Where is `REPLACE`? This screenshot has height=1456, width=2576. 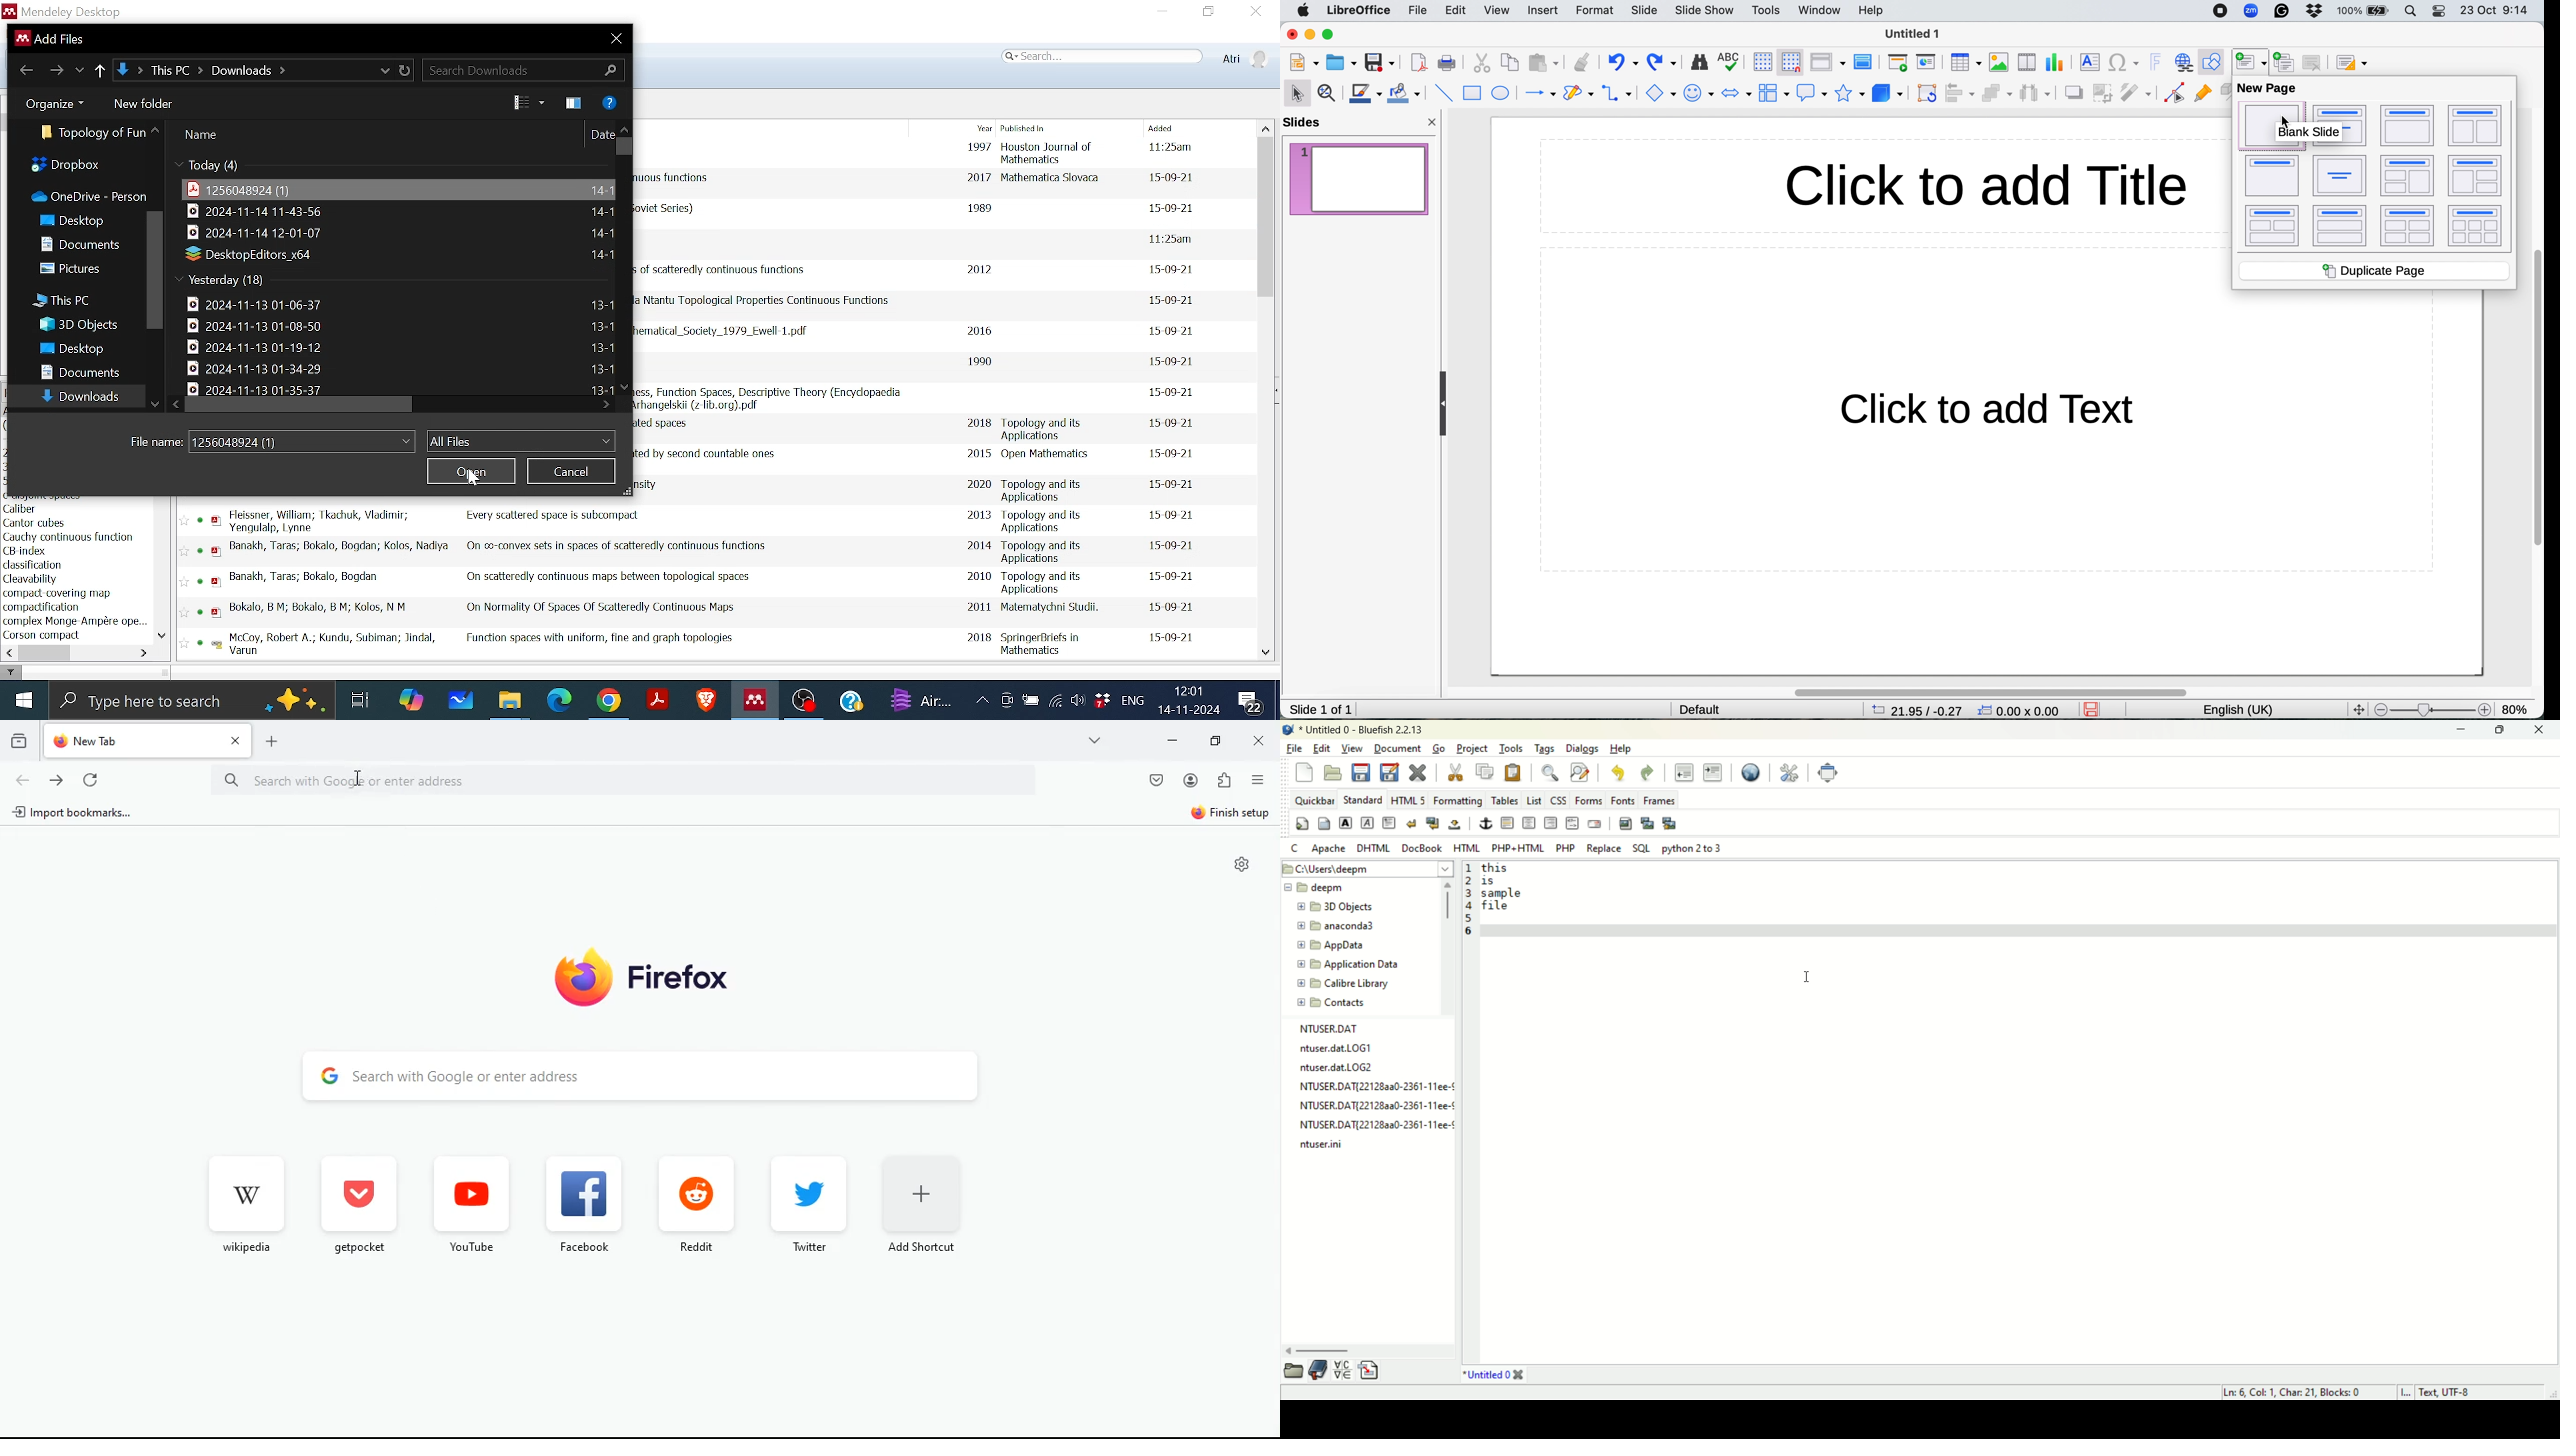
REPLACE is located at coordinates (1604, 848).